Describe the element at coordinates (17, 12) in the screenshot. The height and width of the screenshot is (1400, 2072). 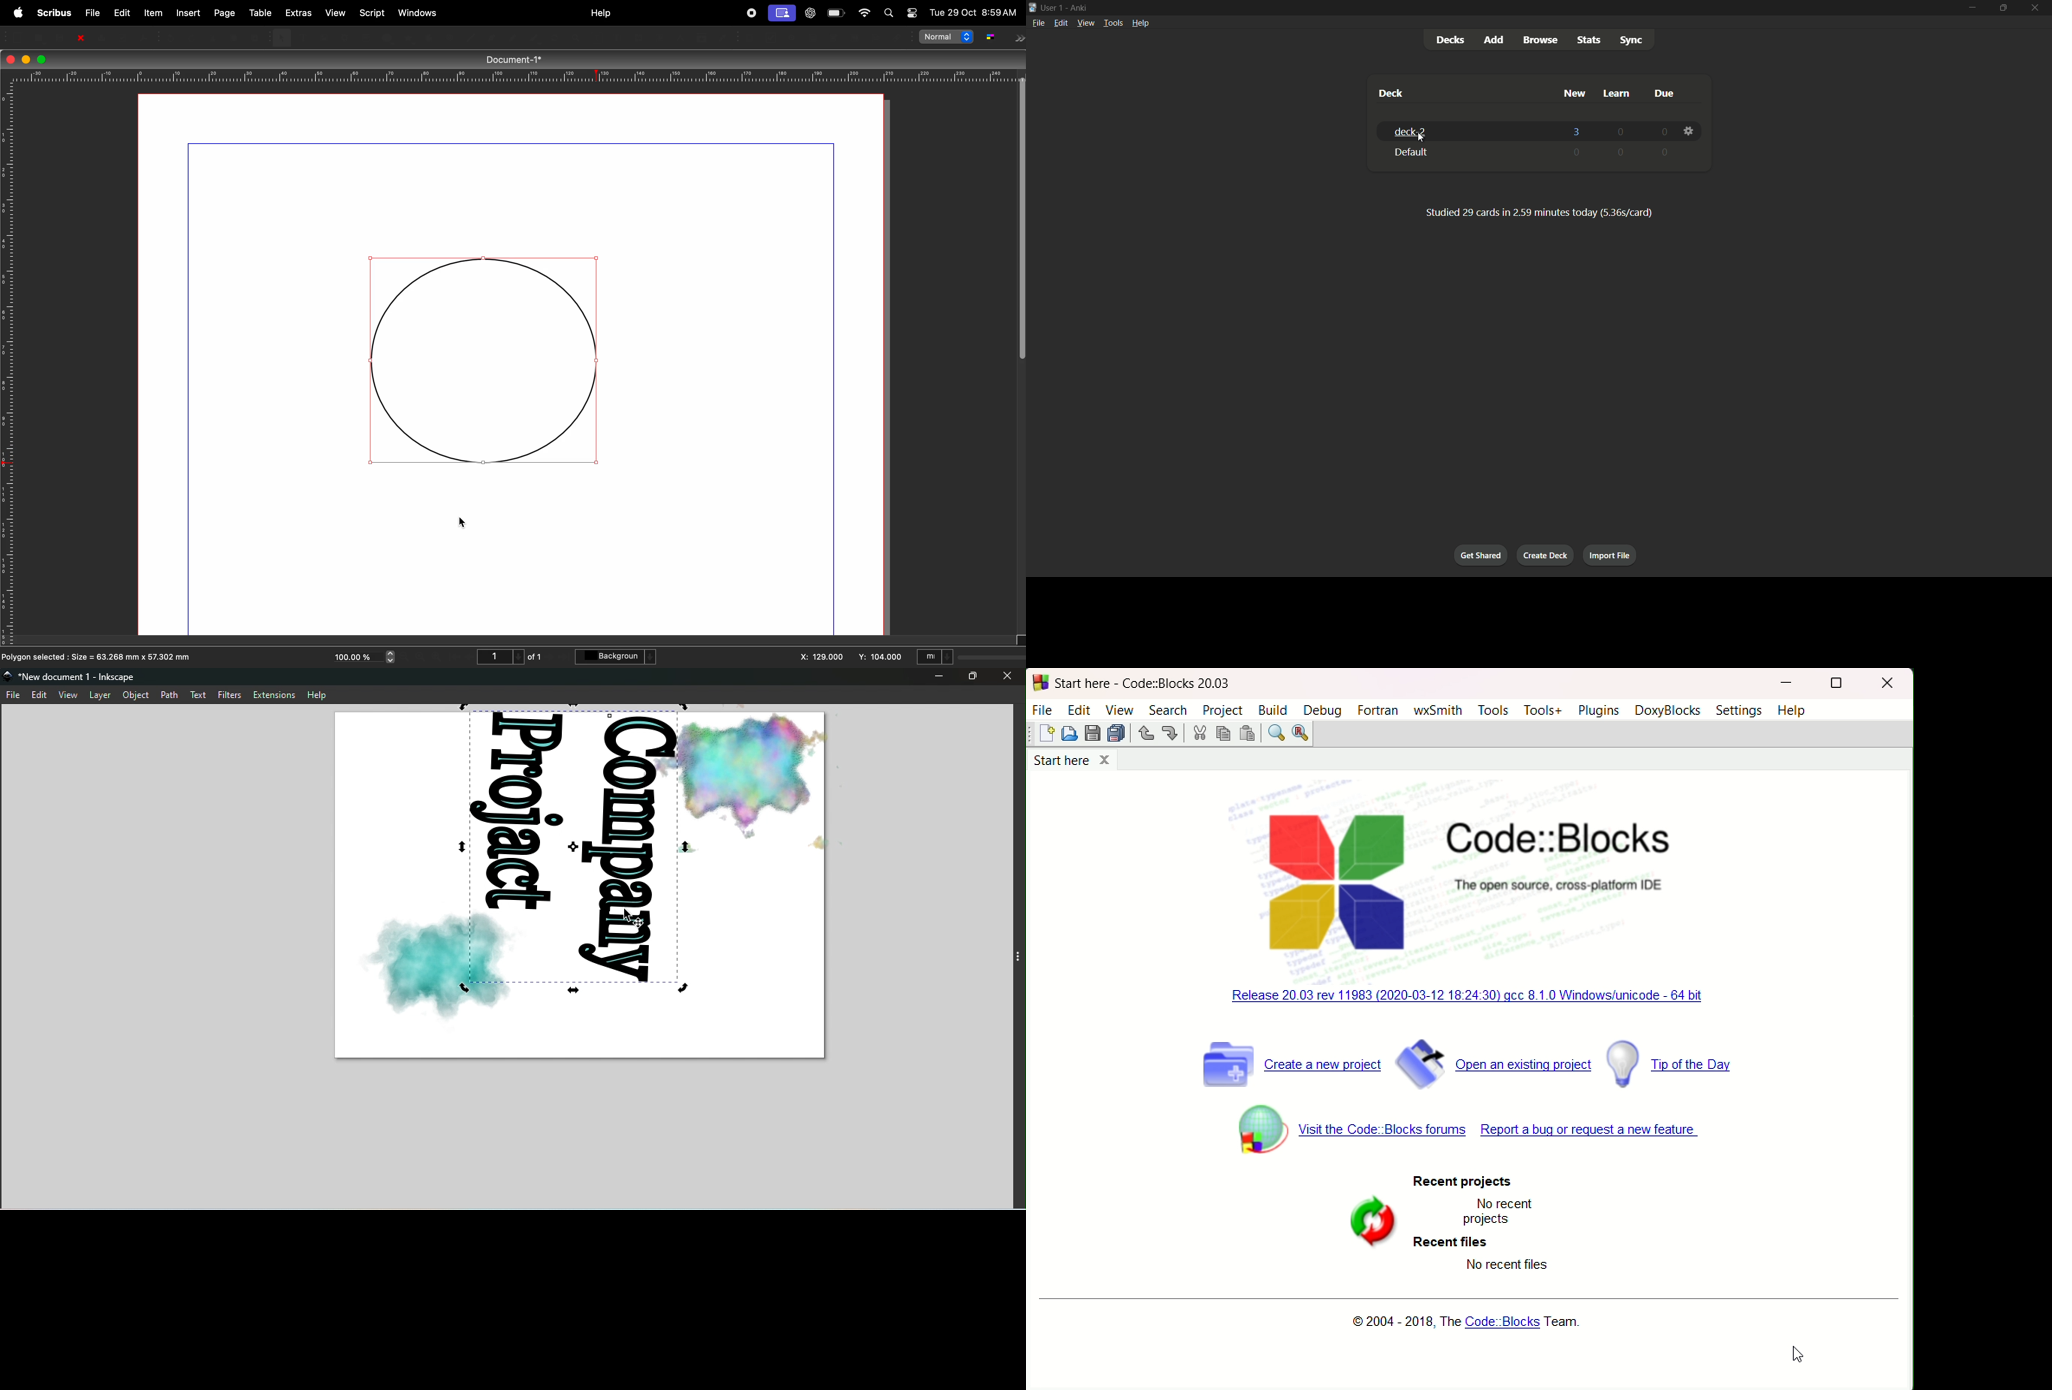
I see `apple menu` at that location.